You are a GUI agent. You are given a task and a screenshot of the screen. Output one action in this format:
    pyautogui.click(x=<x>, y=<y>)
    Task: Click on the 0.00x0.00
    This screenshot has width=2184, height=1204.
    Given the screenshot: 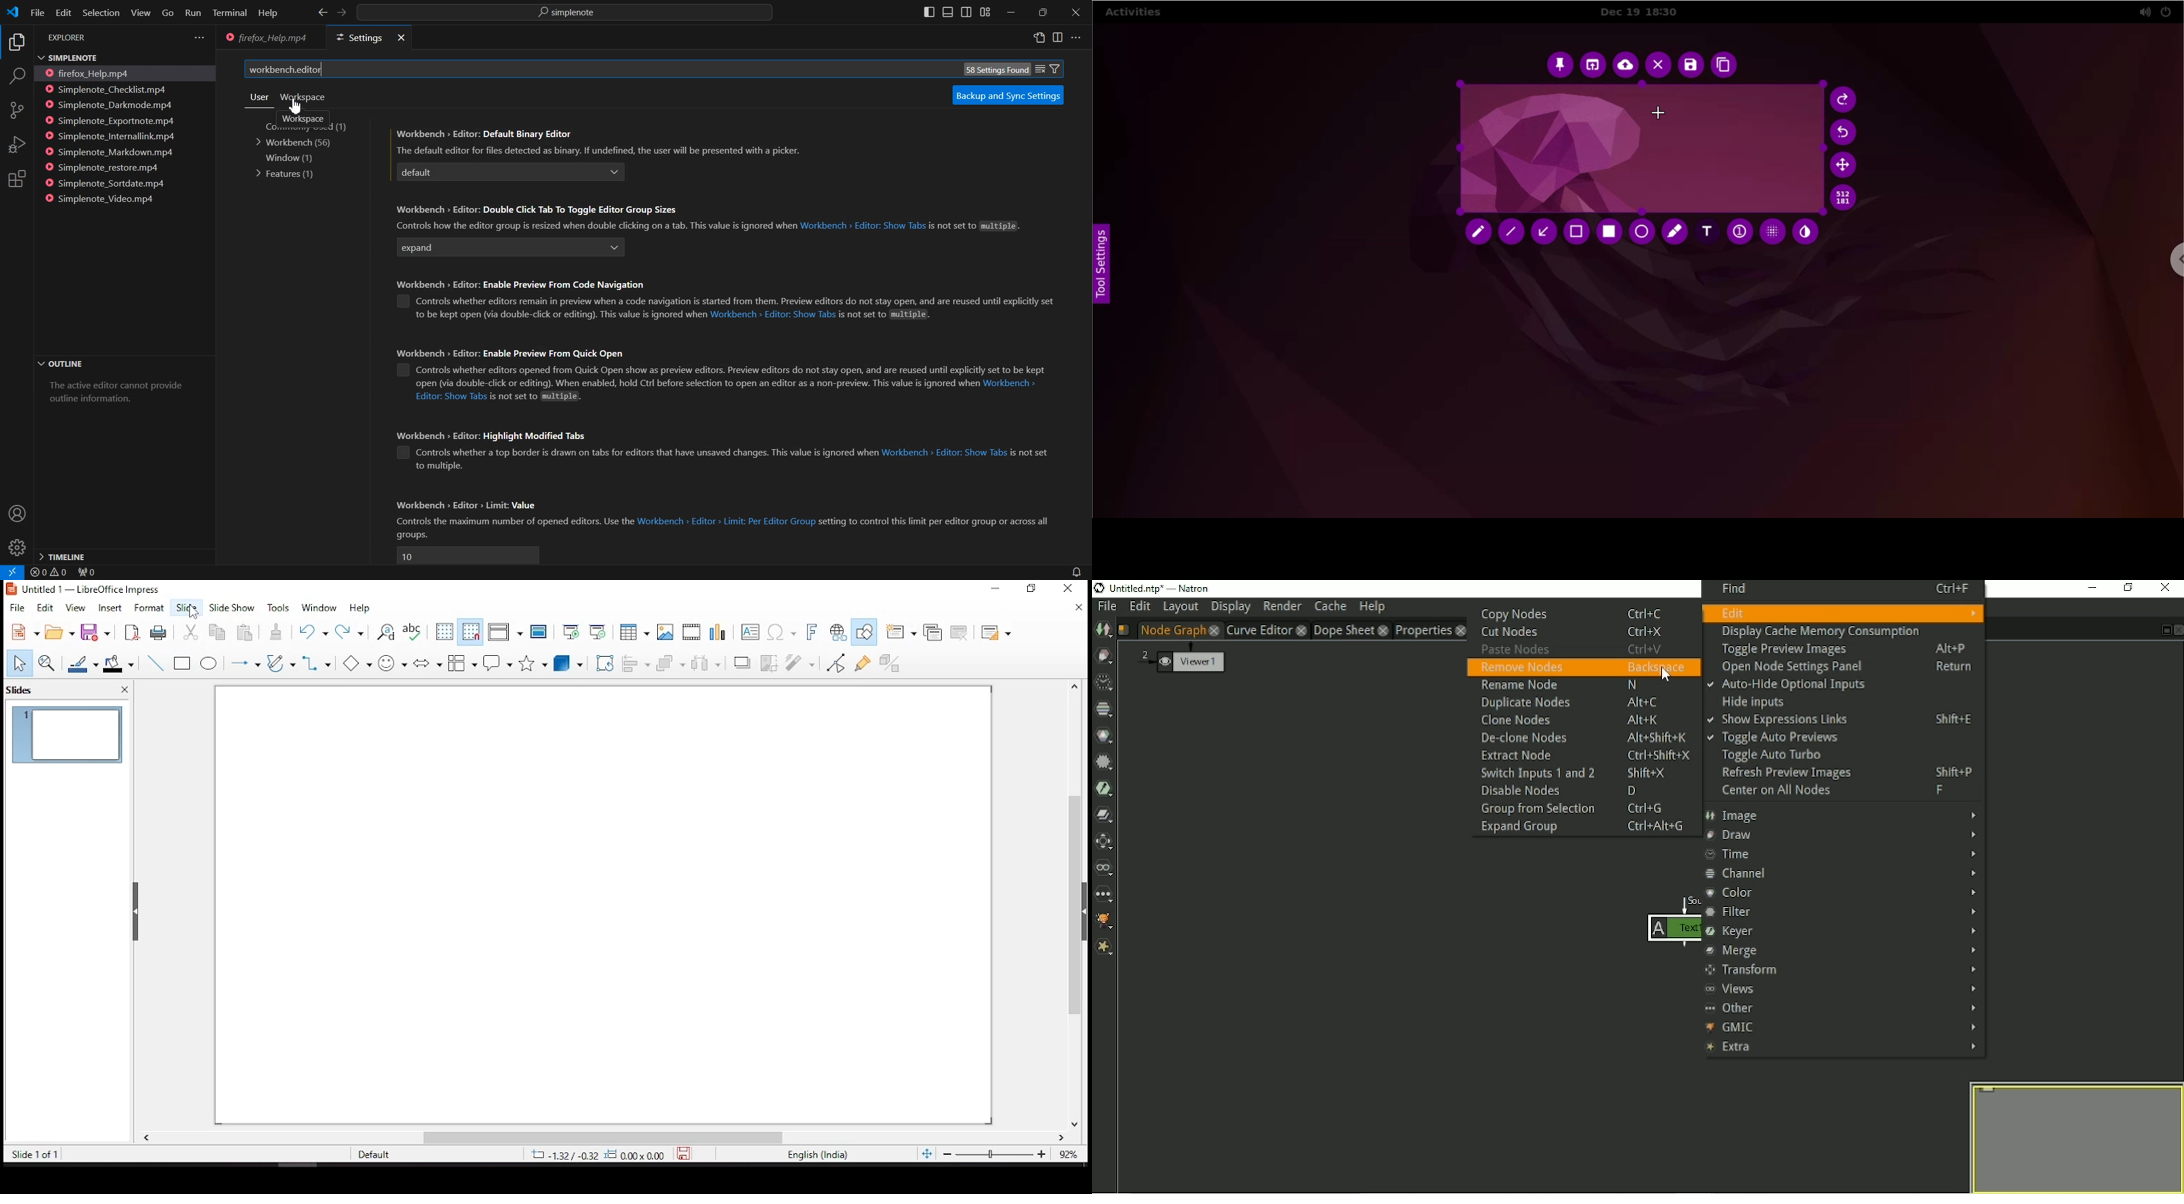 What is the action you would take?
    pyautogui.click(x=639, y=1156)
    